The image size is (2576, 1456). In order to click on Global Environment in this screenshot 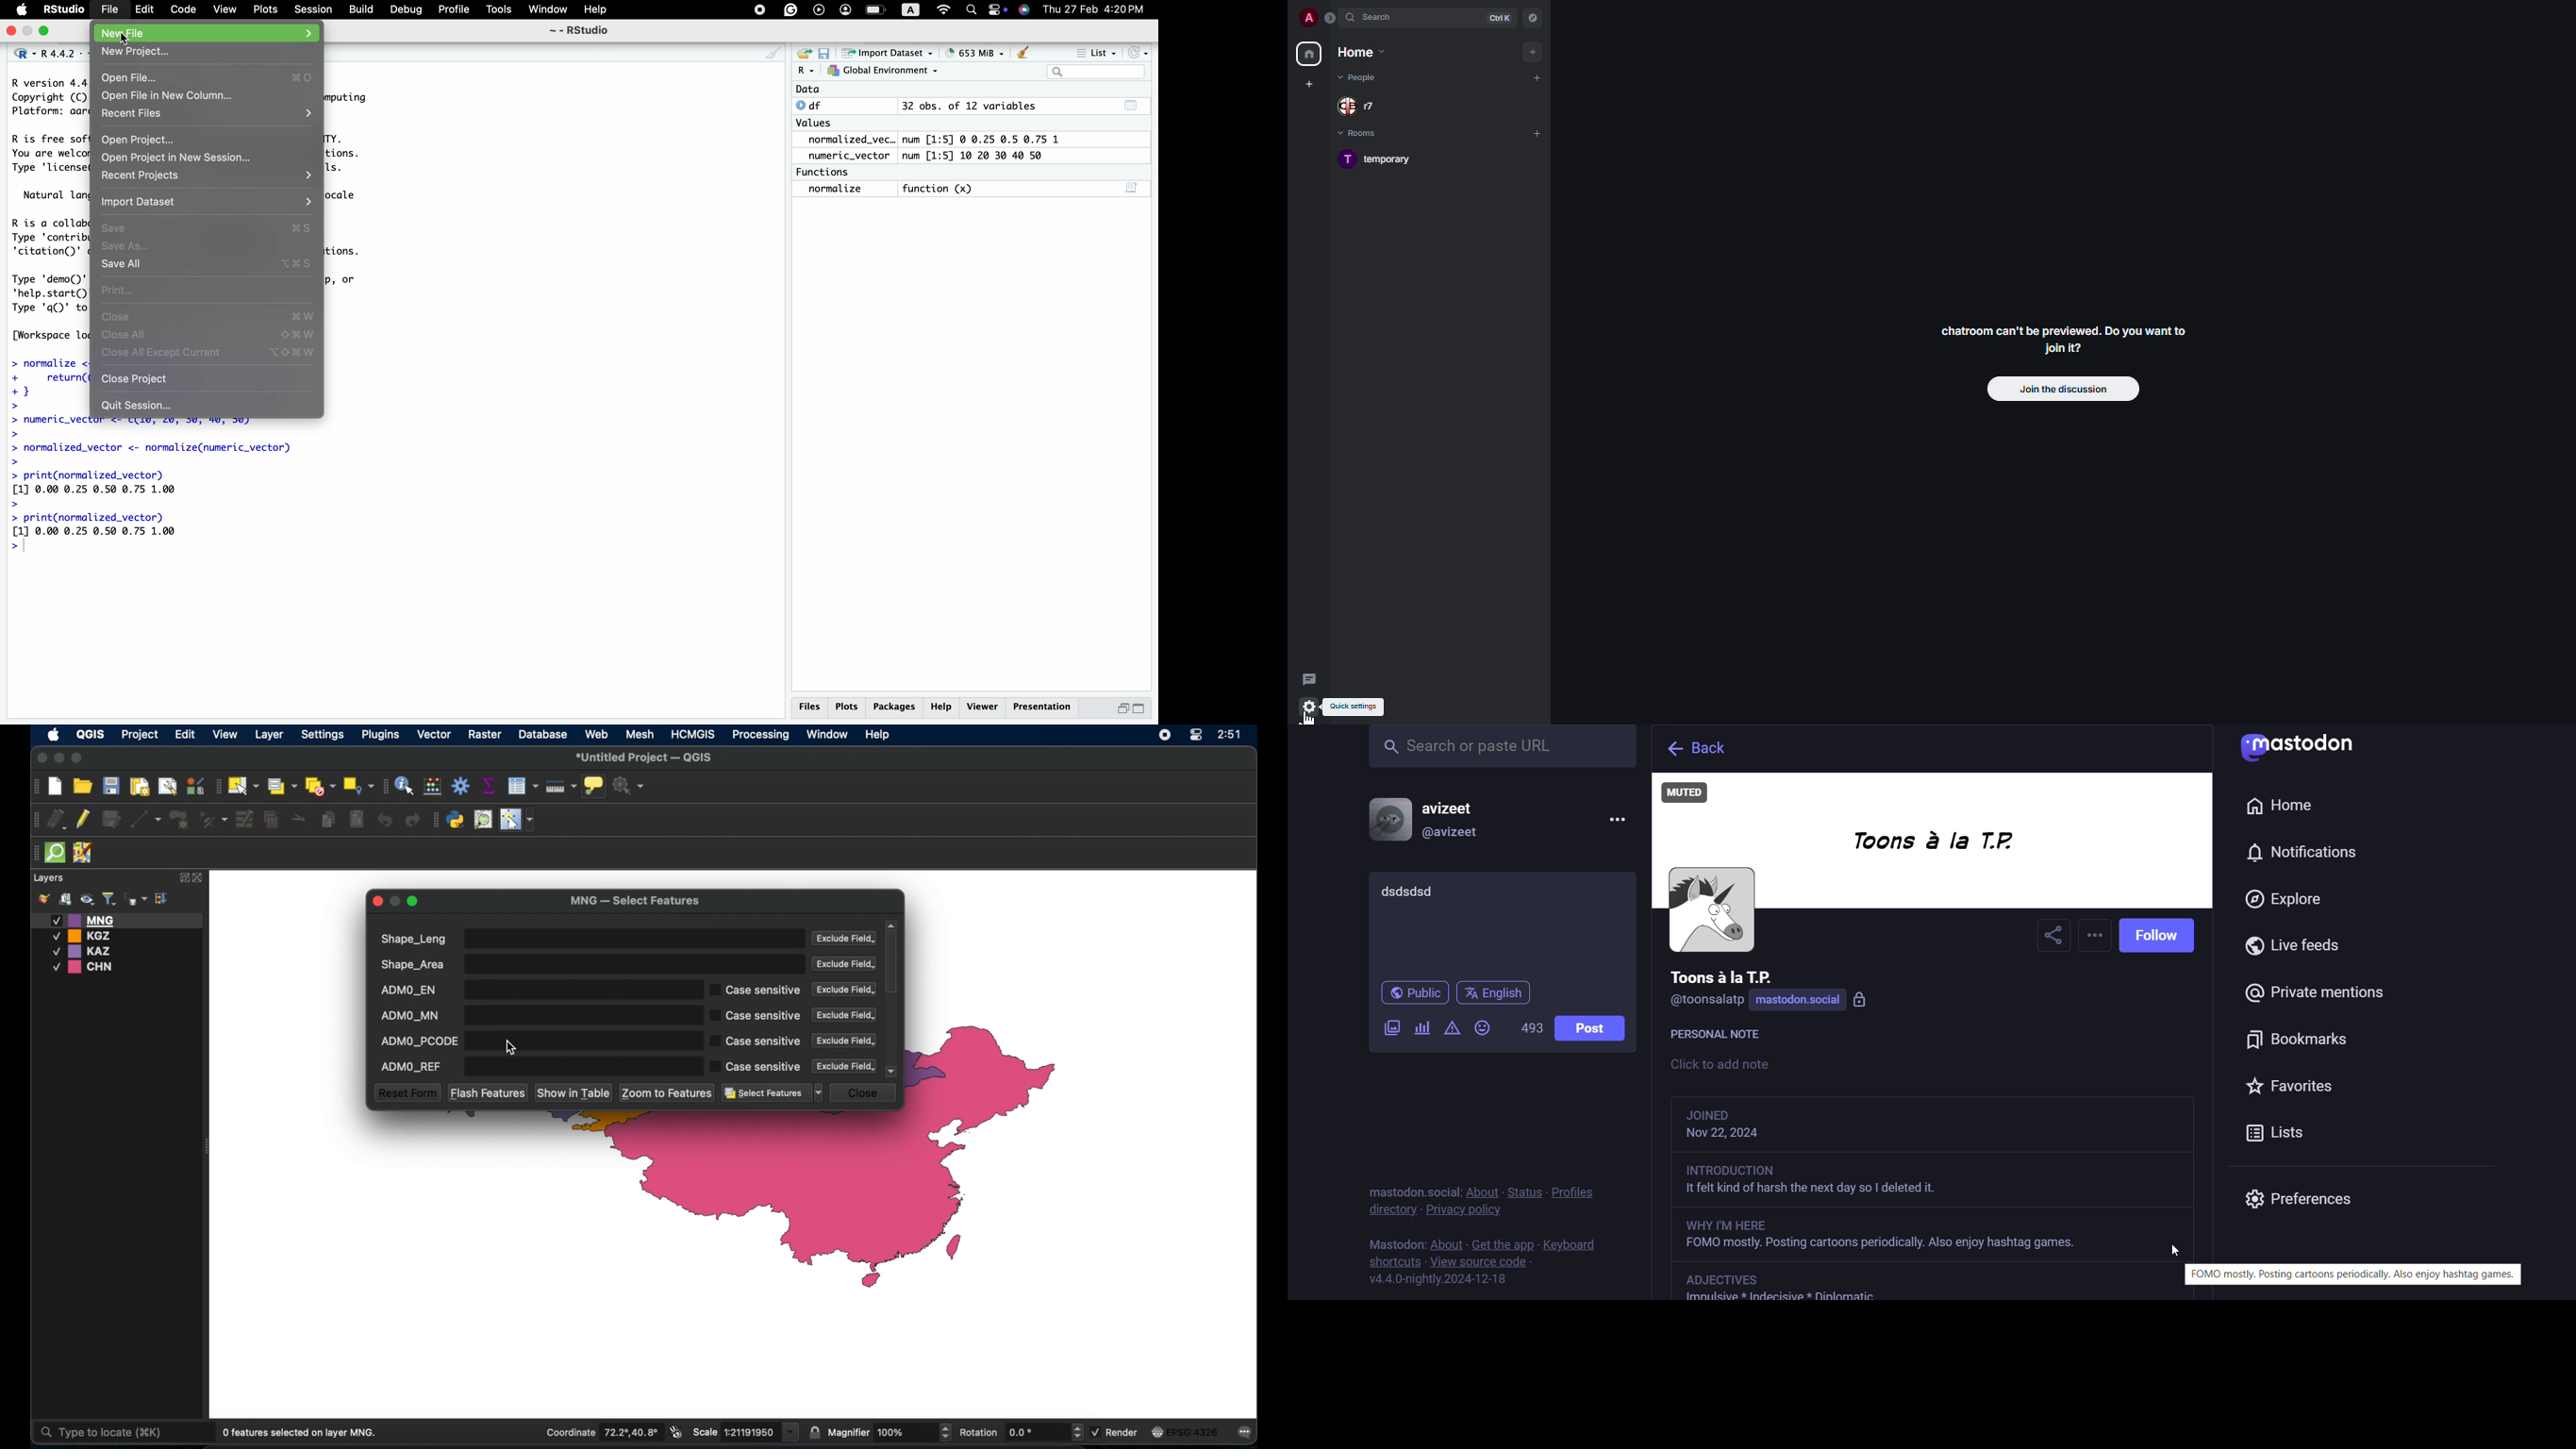, I will do `click(883, 71)`.